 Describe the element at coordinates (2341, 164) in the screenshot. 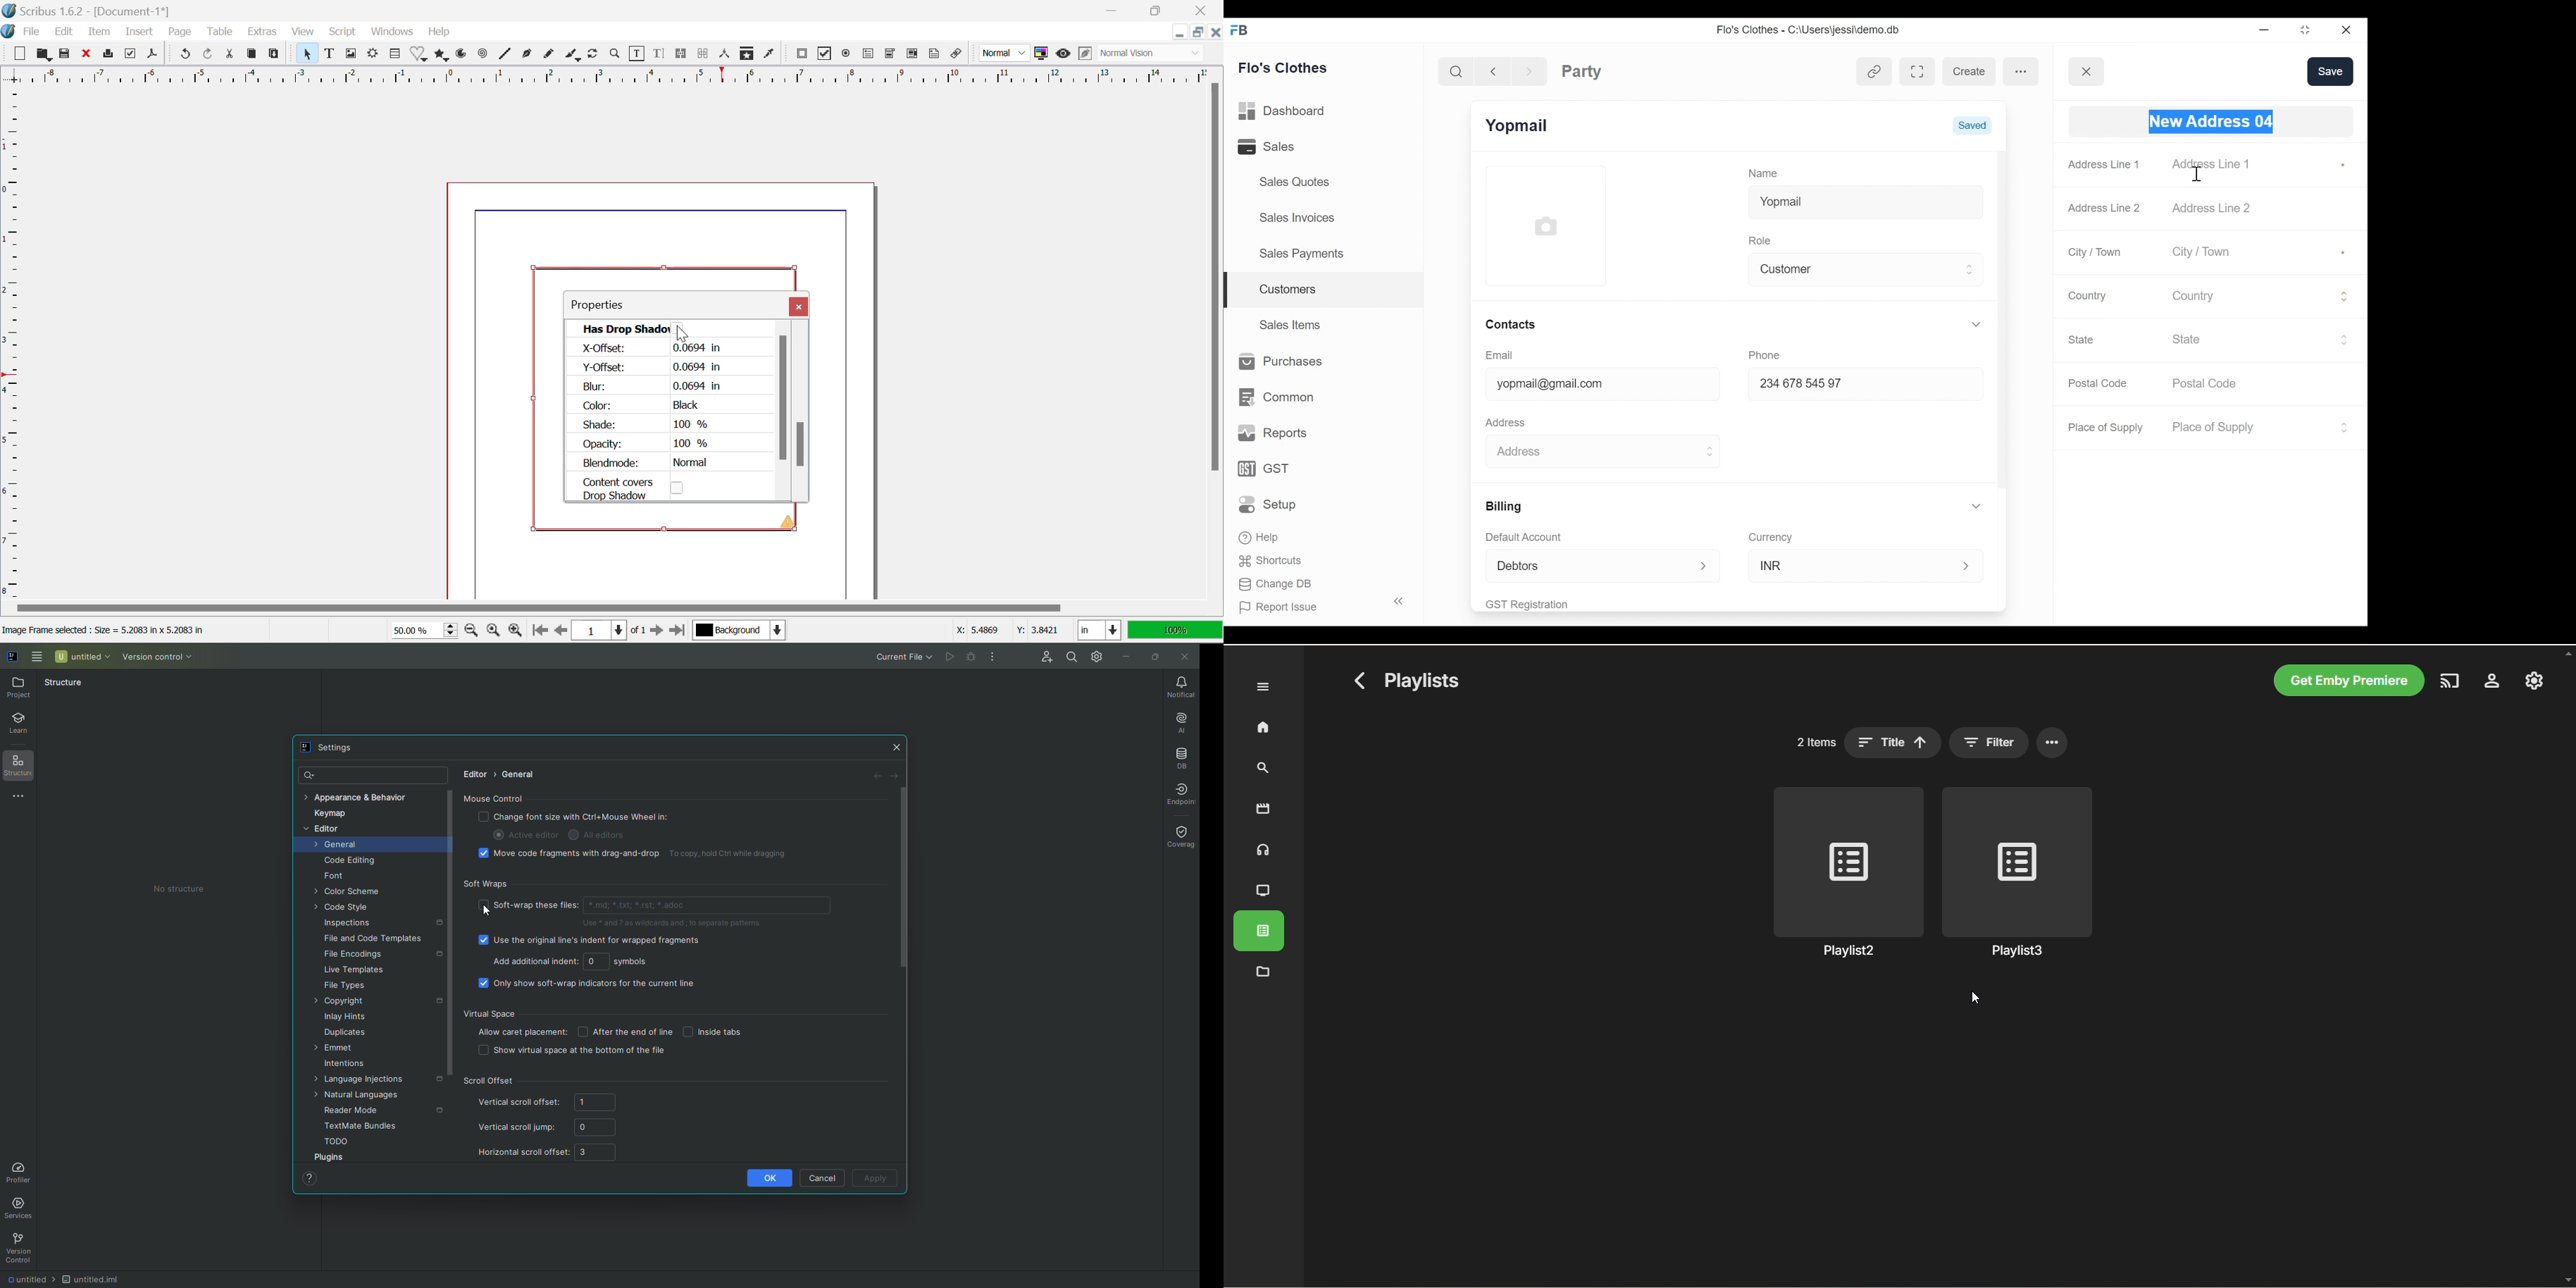

I see `Asterisk` at that location.